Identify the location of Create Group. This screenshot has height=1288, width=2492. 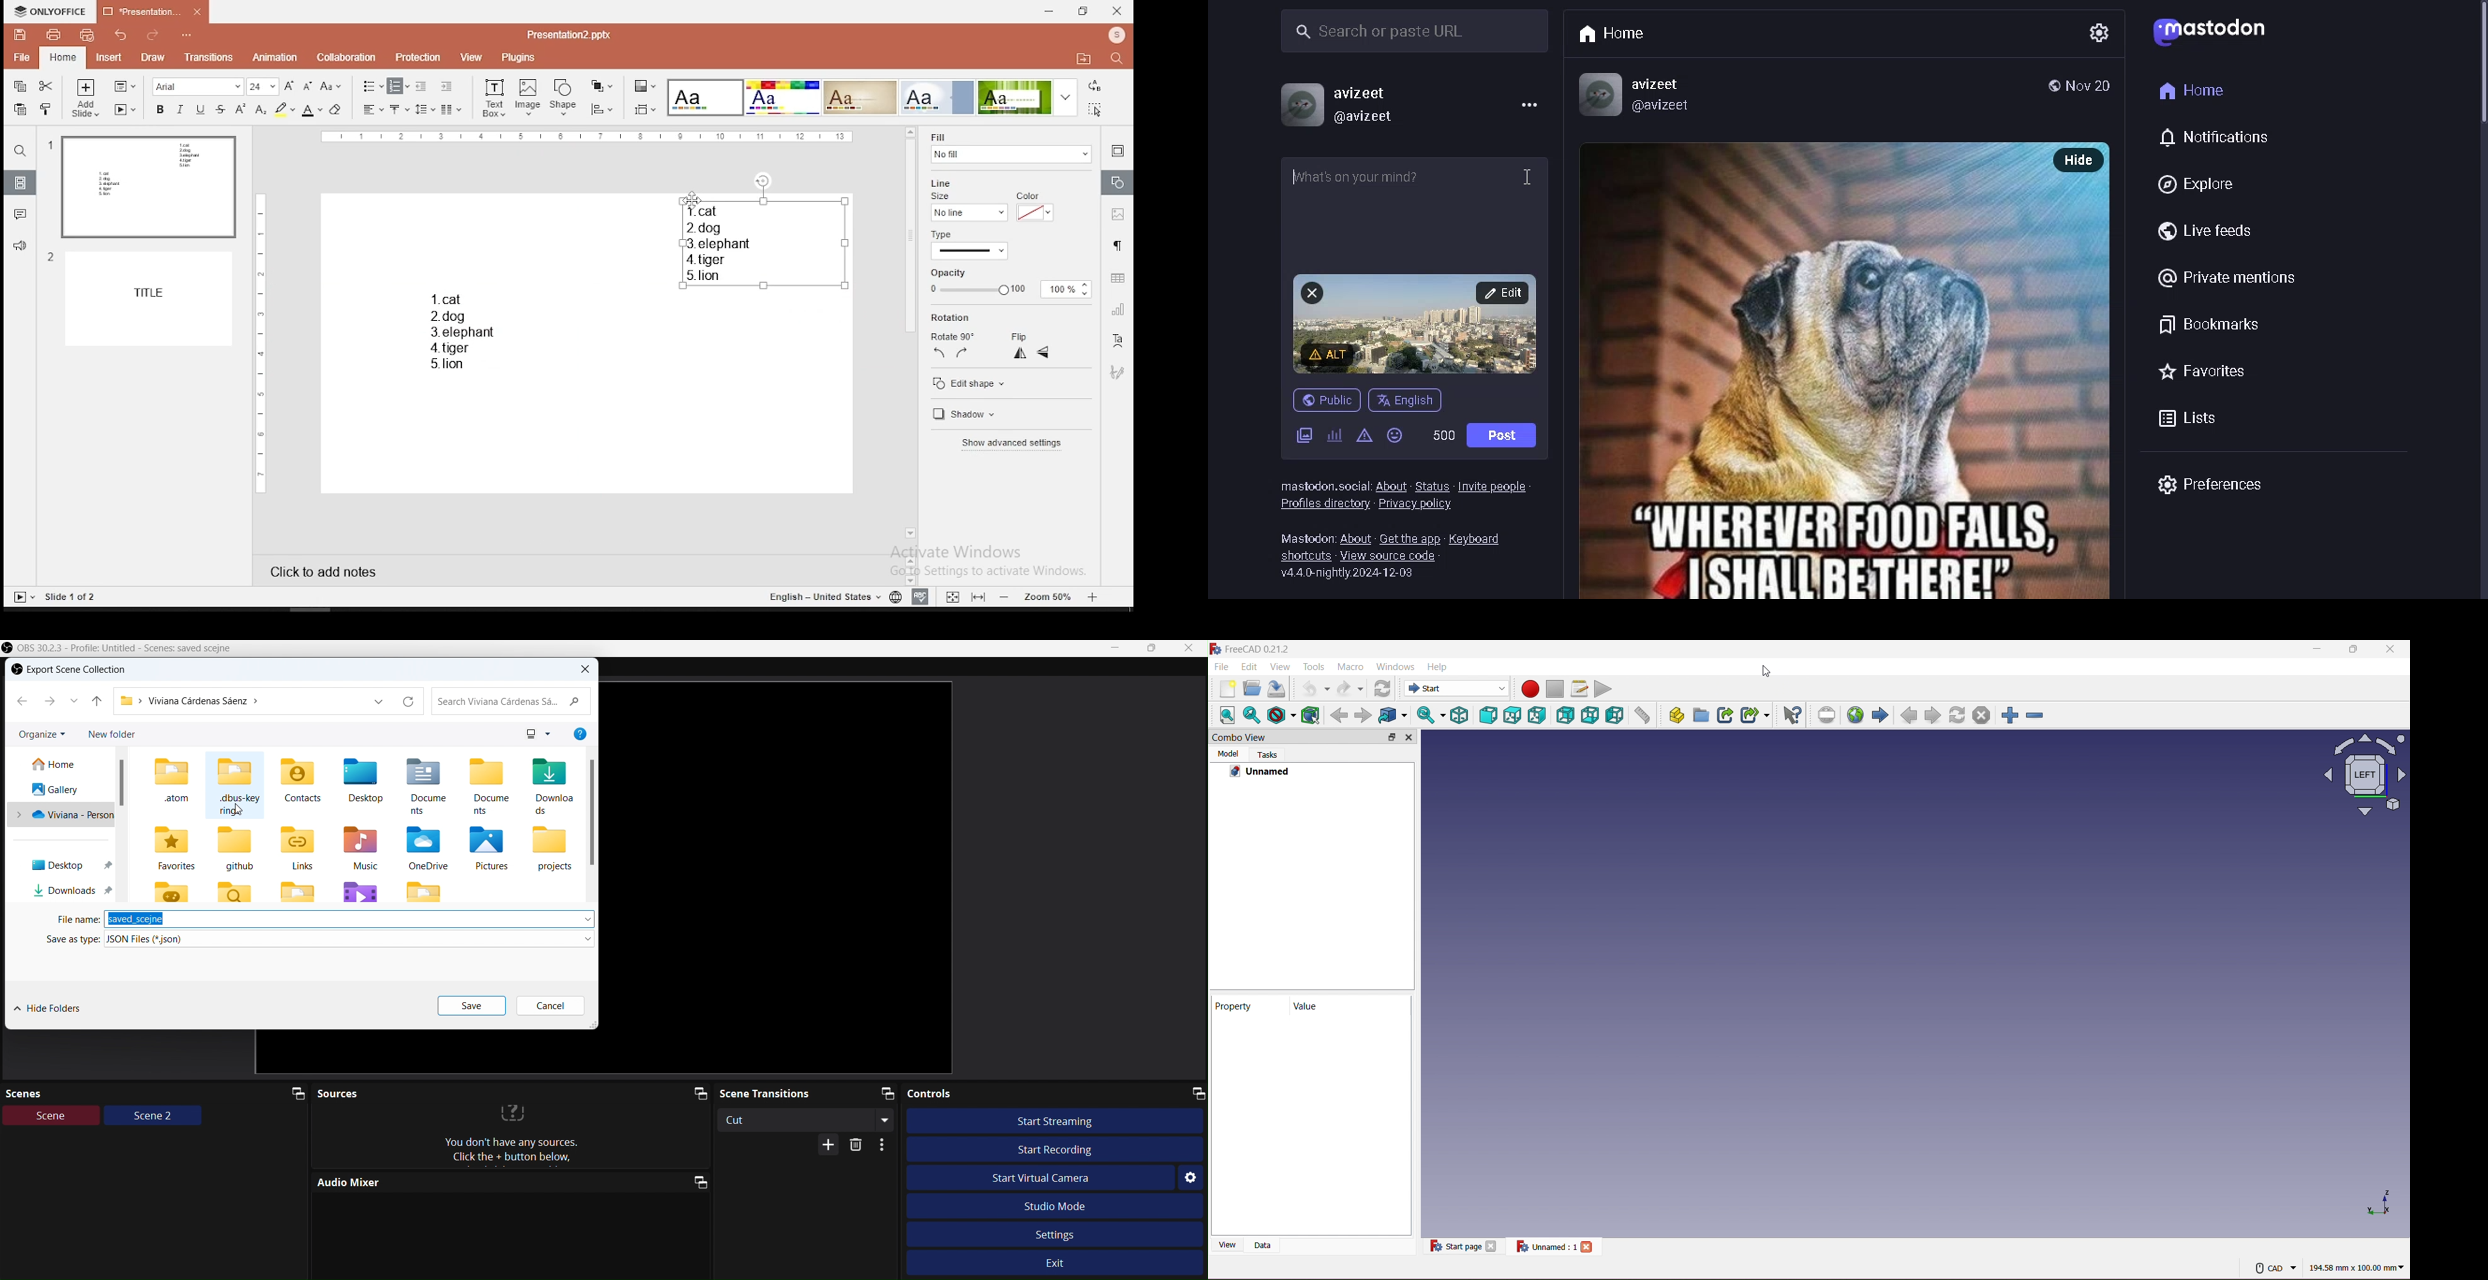
(1701, 715).